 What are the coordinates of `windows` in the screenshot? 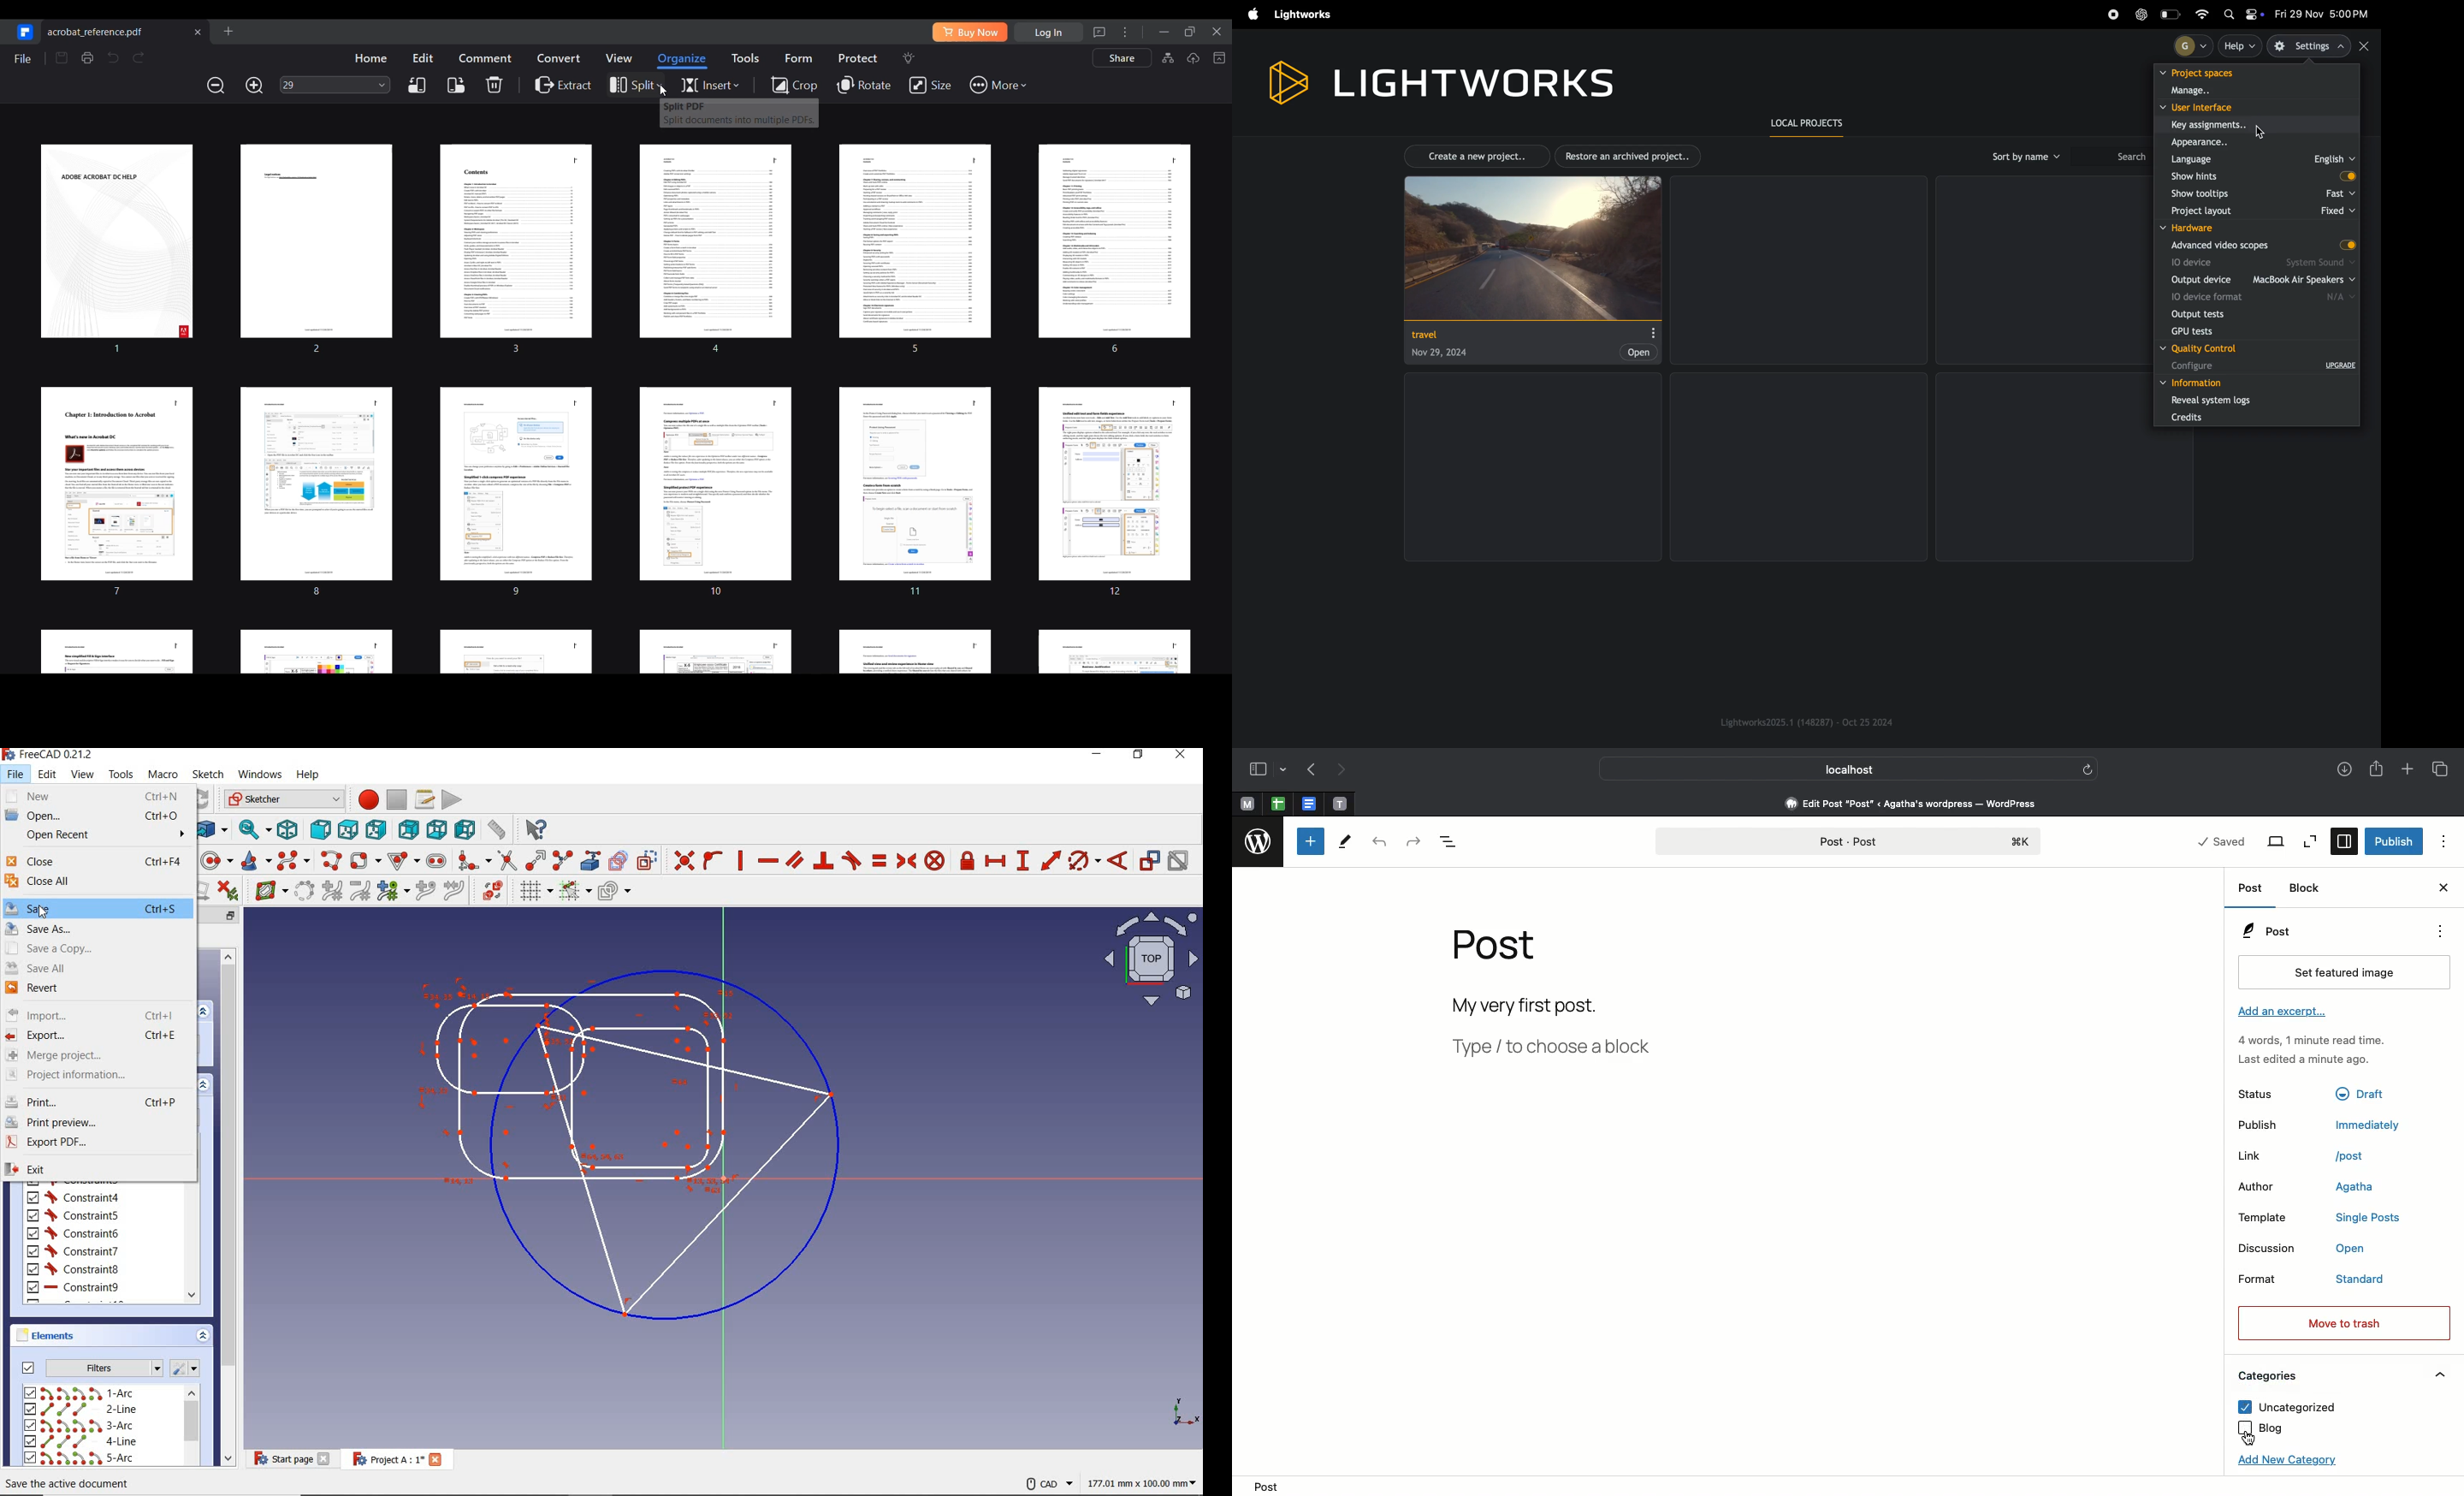 It's located at (261, 775).